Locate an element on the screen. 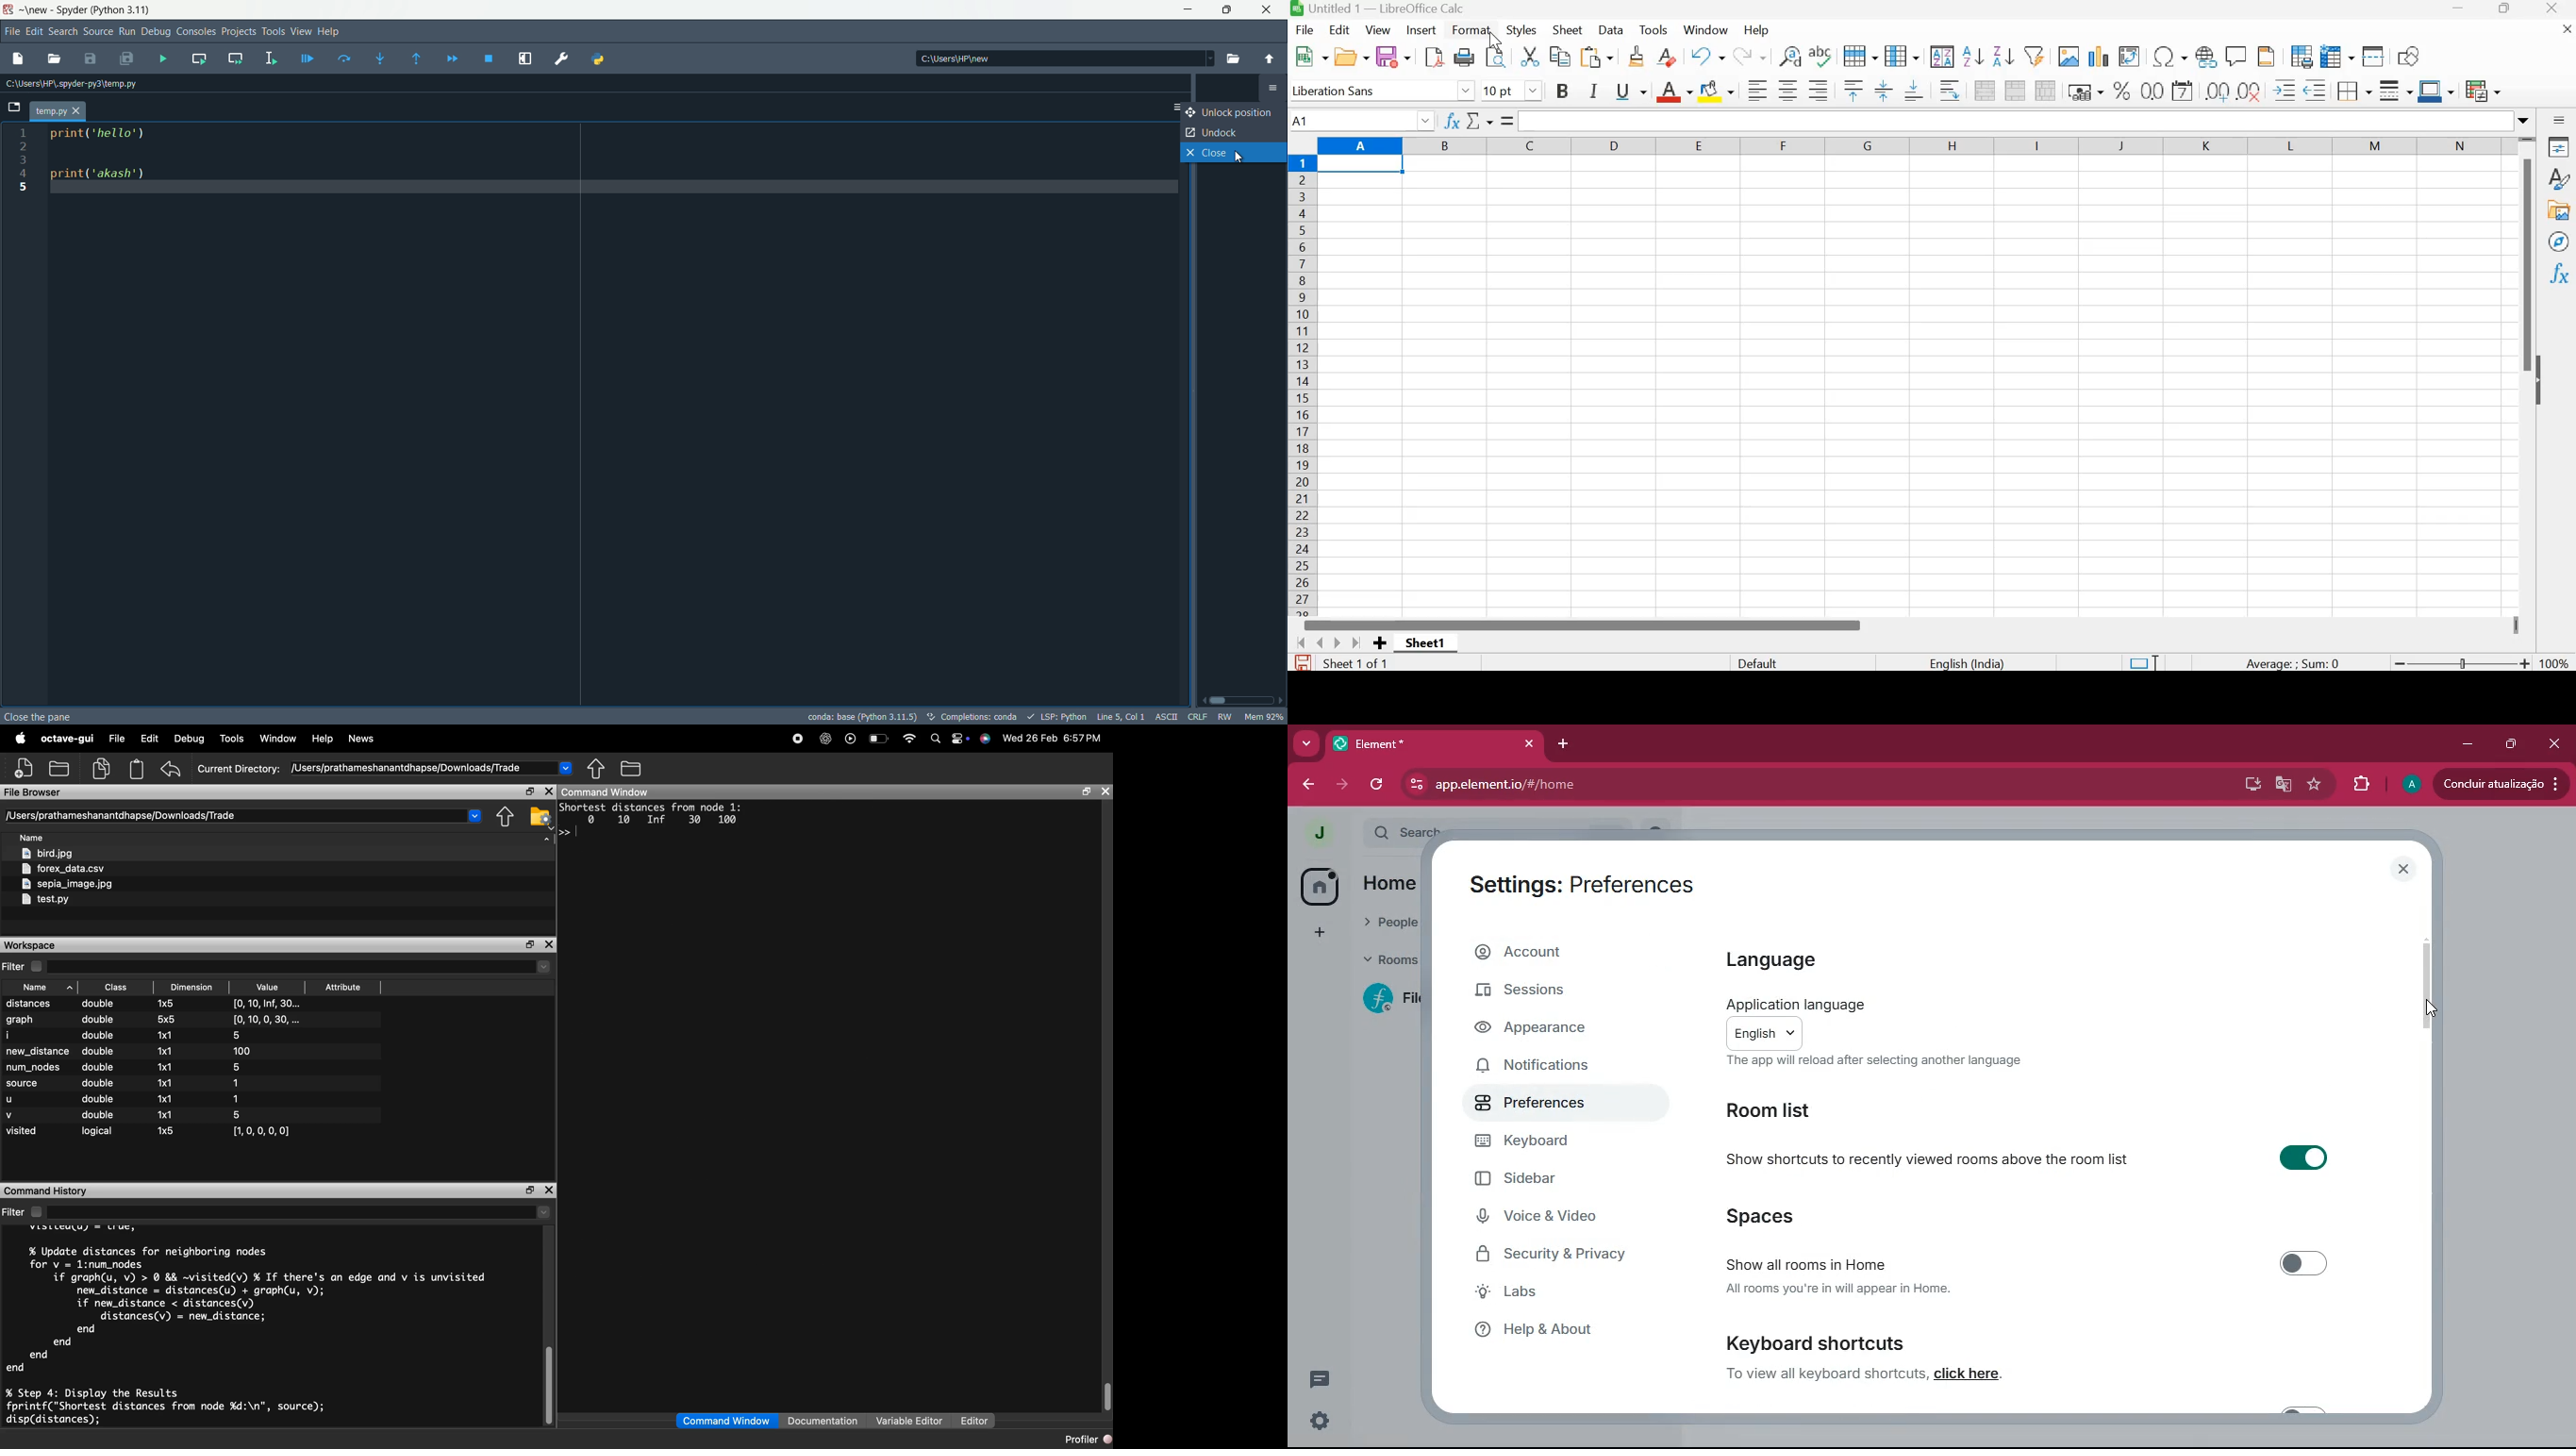  restore is located at coordinates (1227, 10).